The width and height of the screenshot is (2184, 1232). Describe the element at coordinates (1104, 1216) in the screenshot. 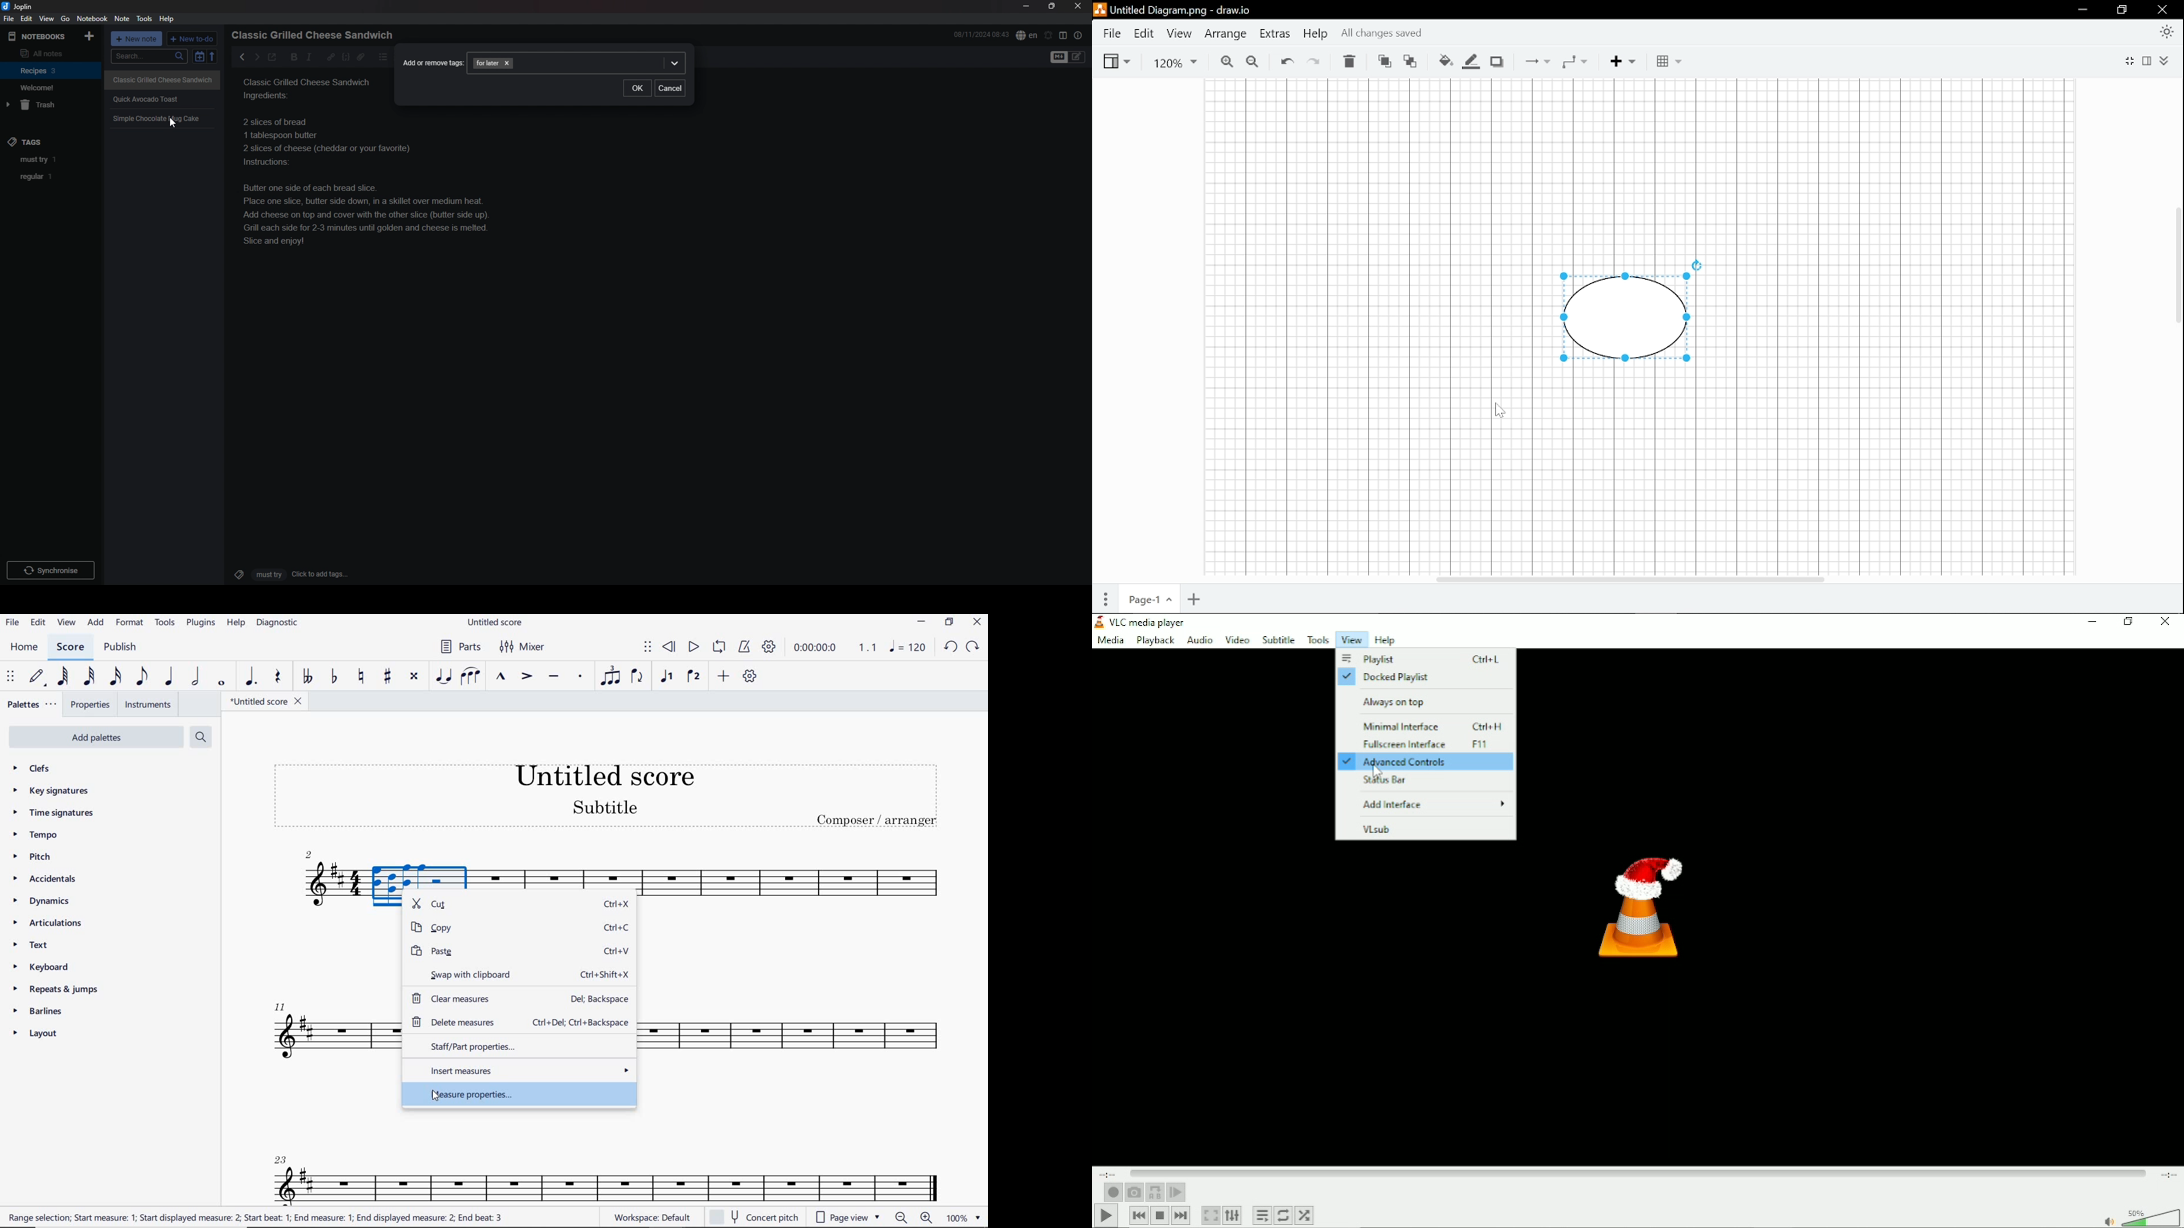

I see `Play` at that location.